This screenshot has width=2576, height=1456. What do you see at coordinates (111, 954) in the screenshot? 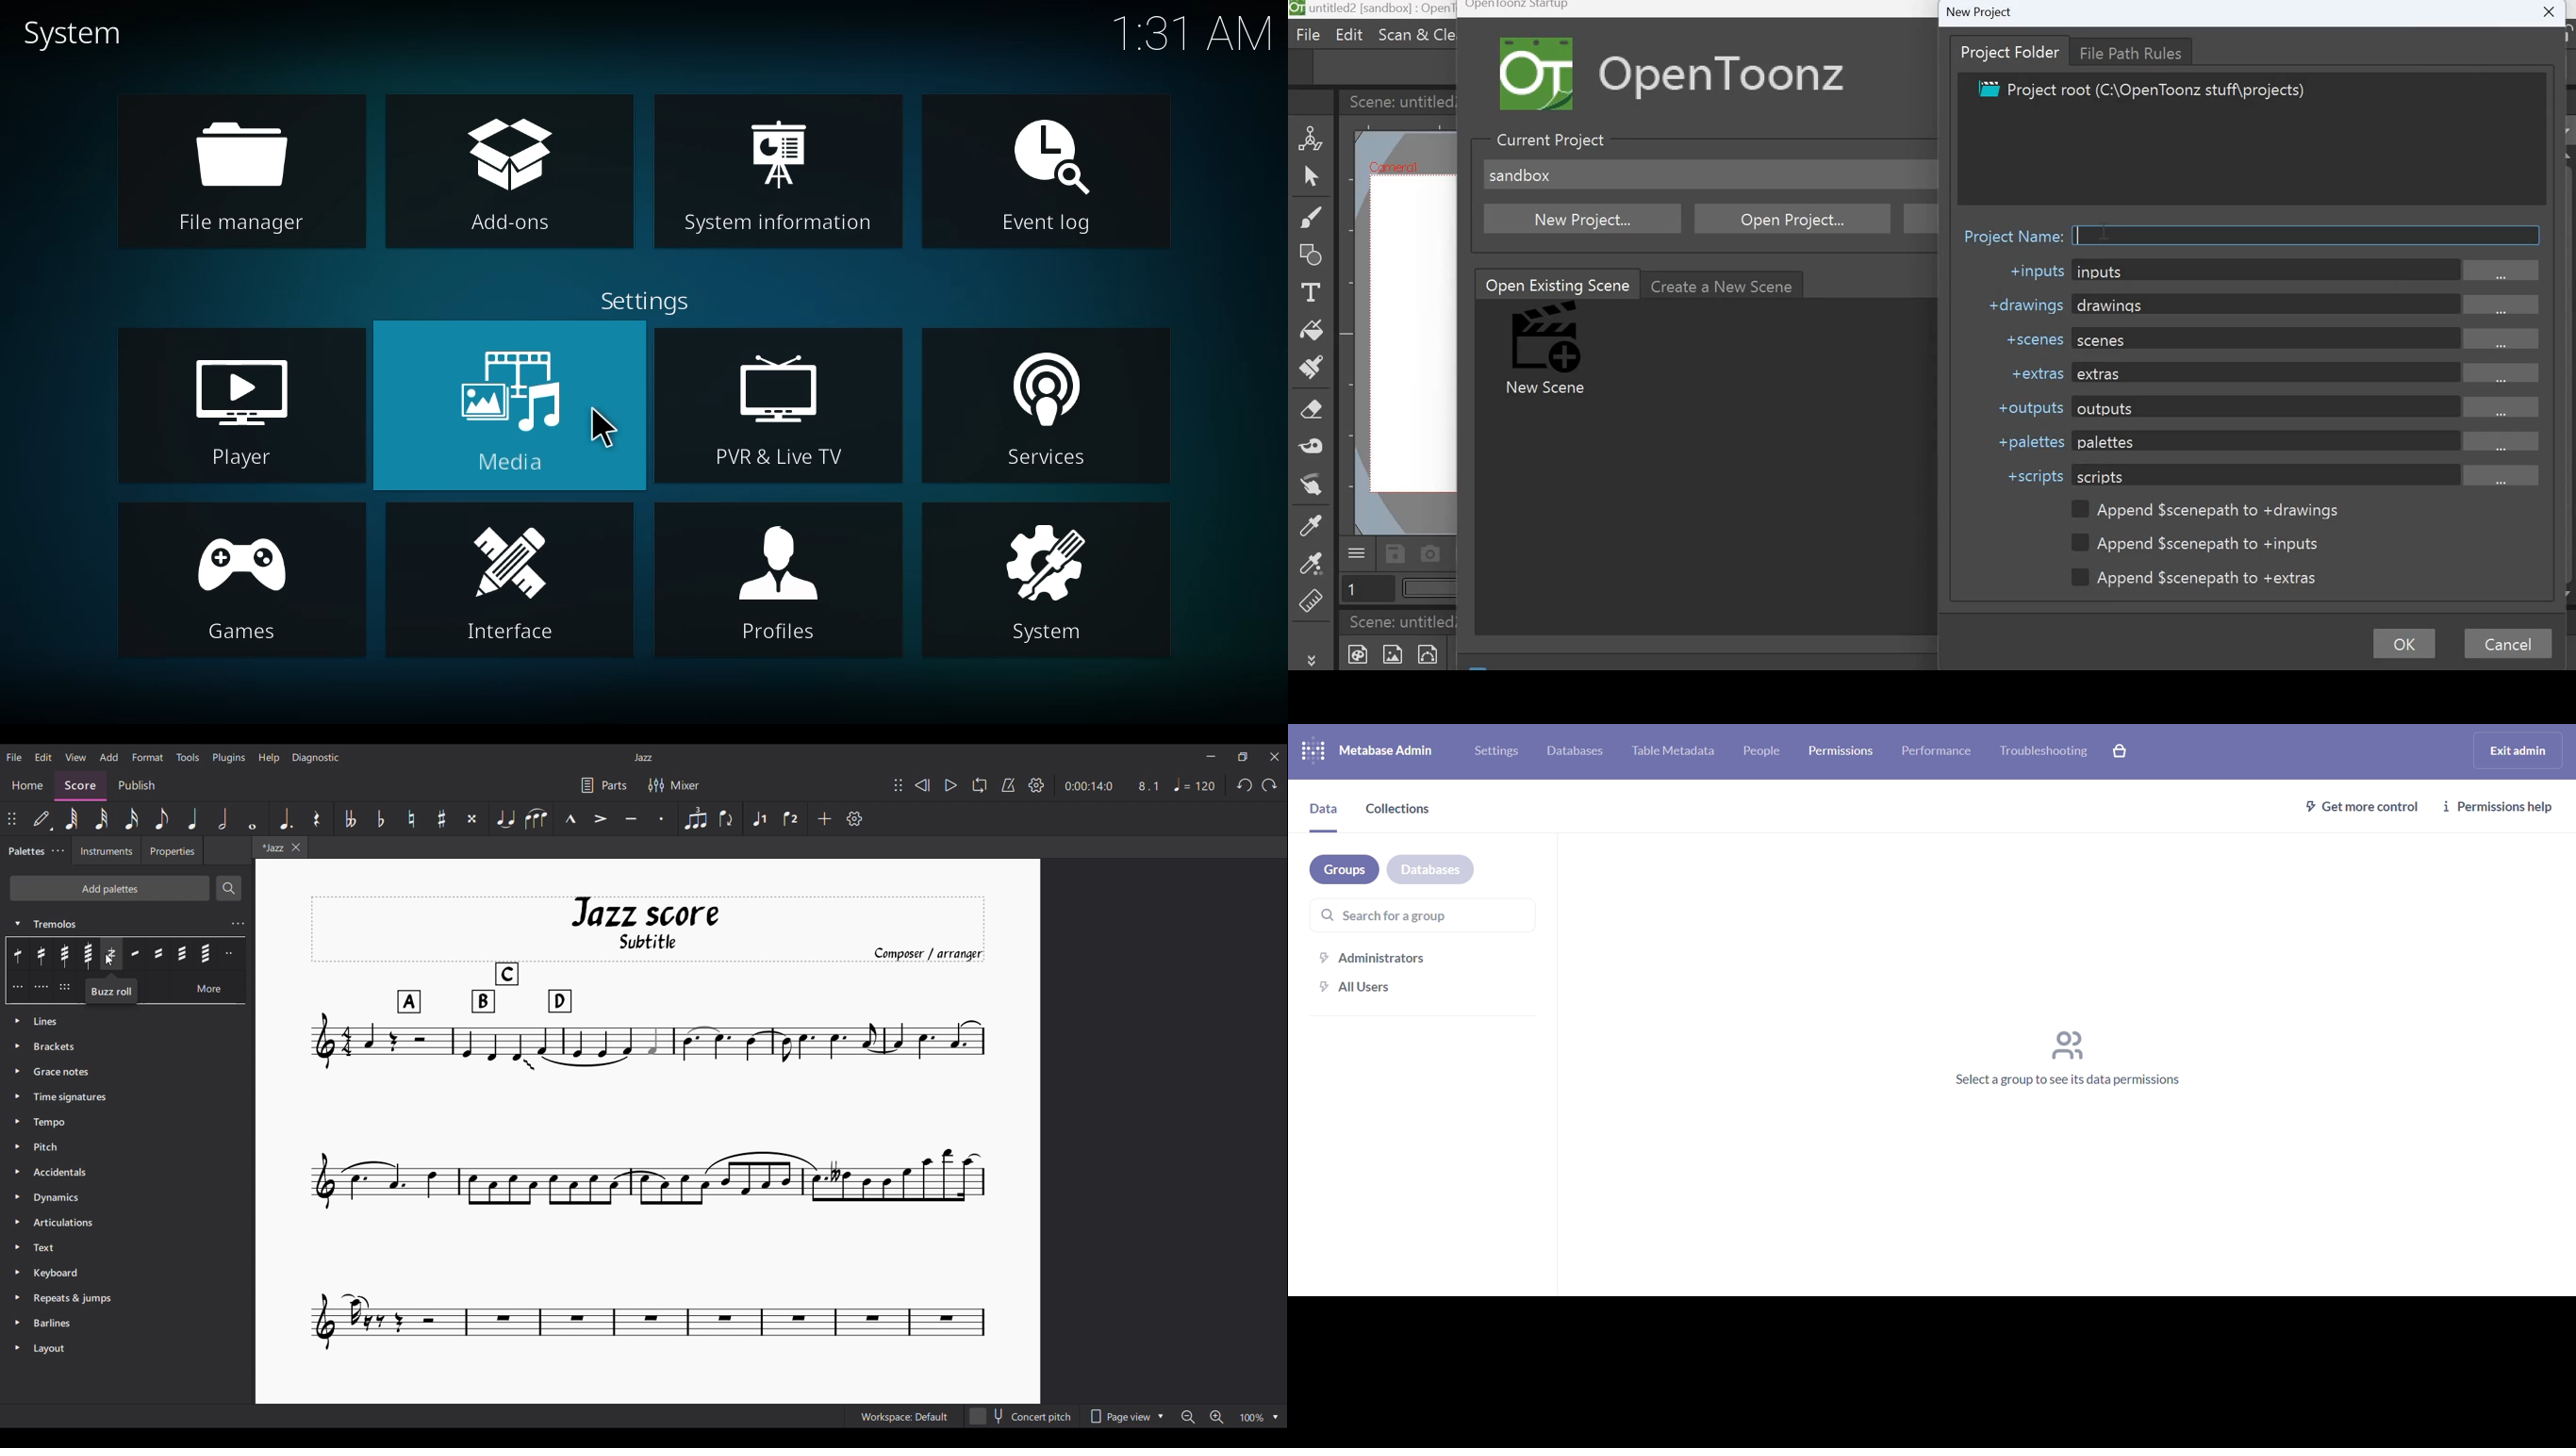
I see `Buzz roll` at bounding box center [111, 954].